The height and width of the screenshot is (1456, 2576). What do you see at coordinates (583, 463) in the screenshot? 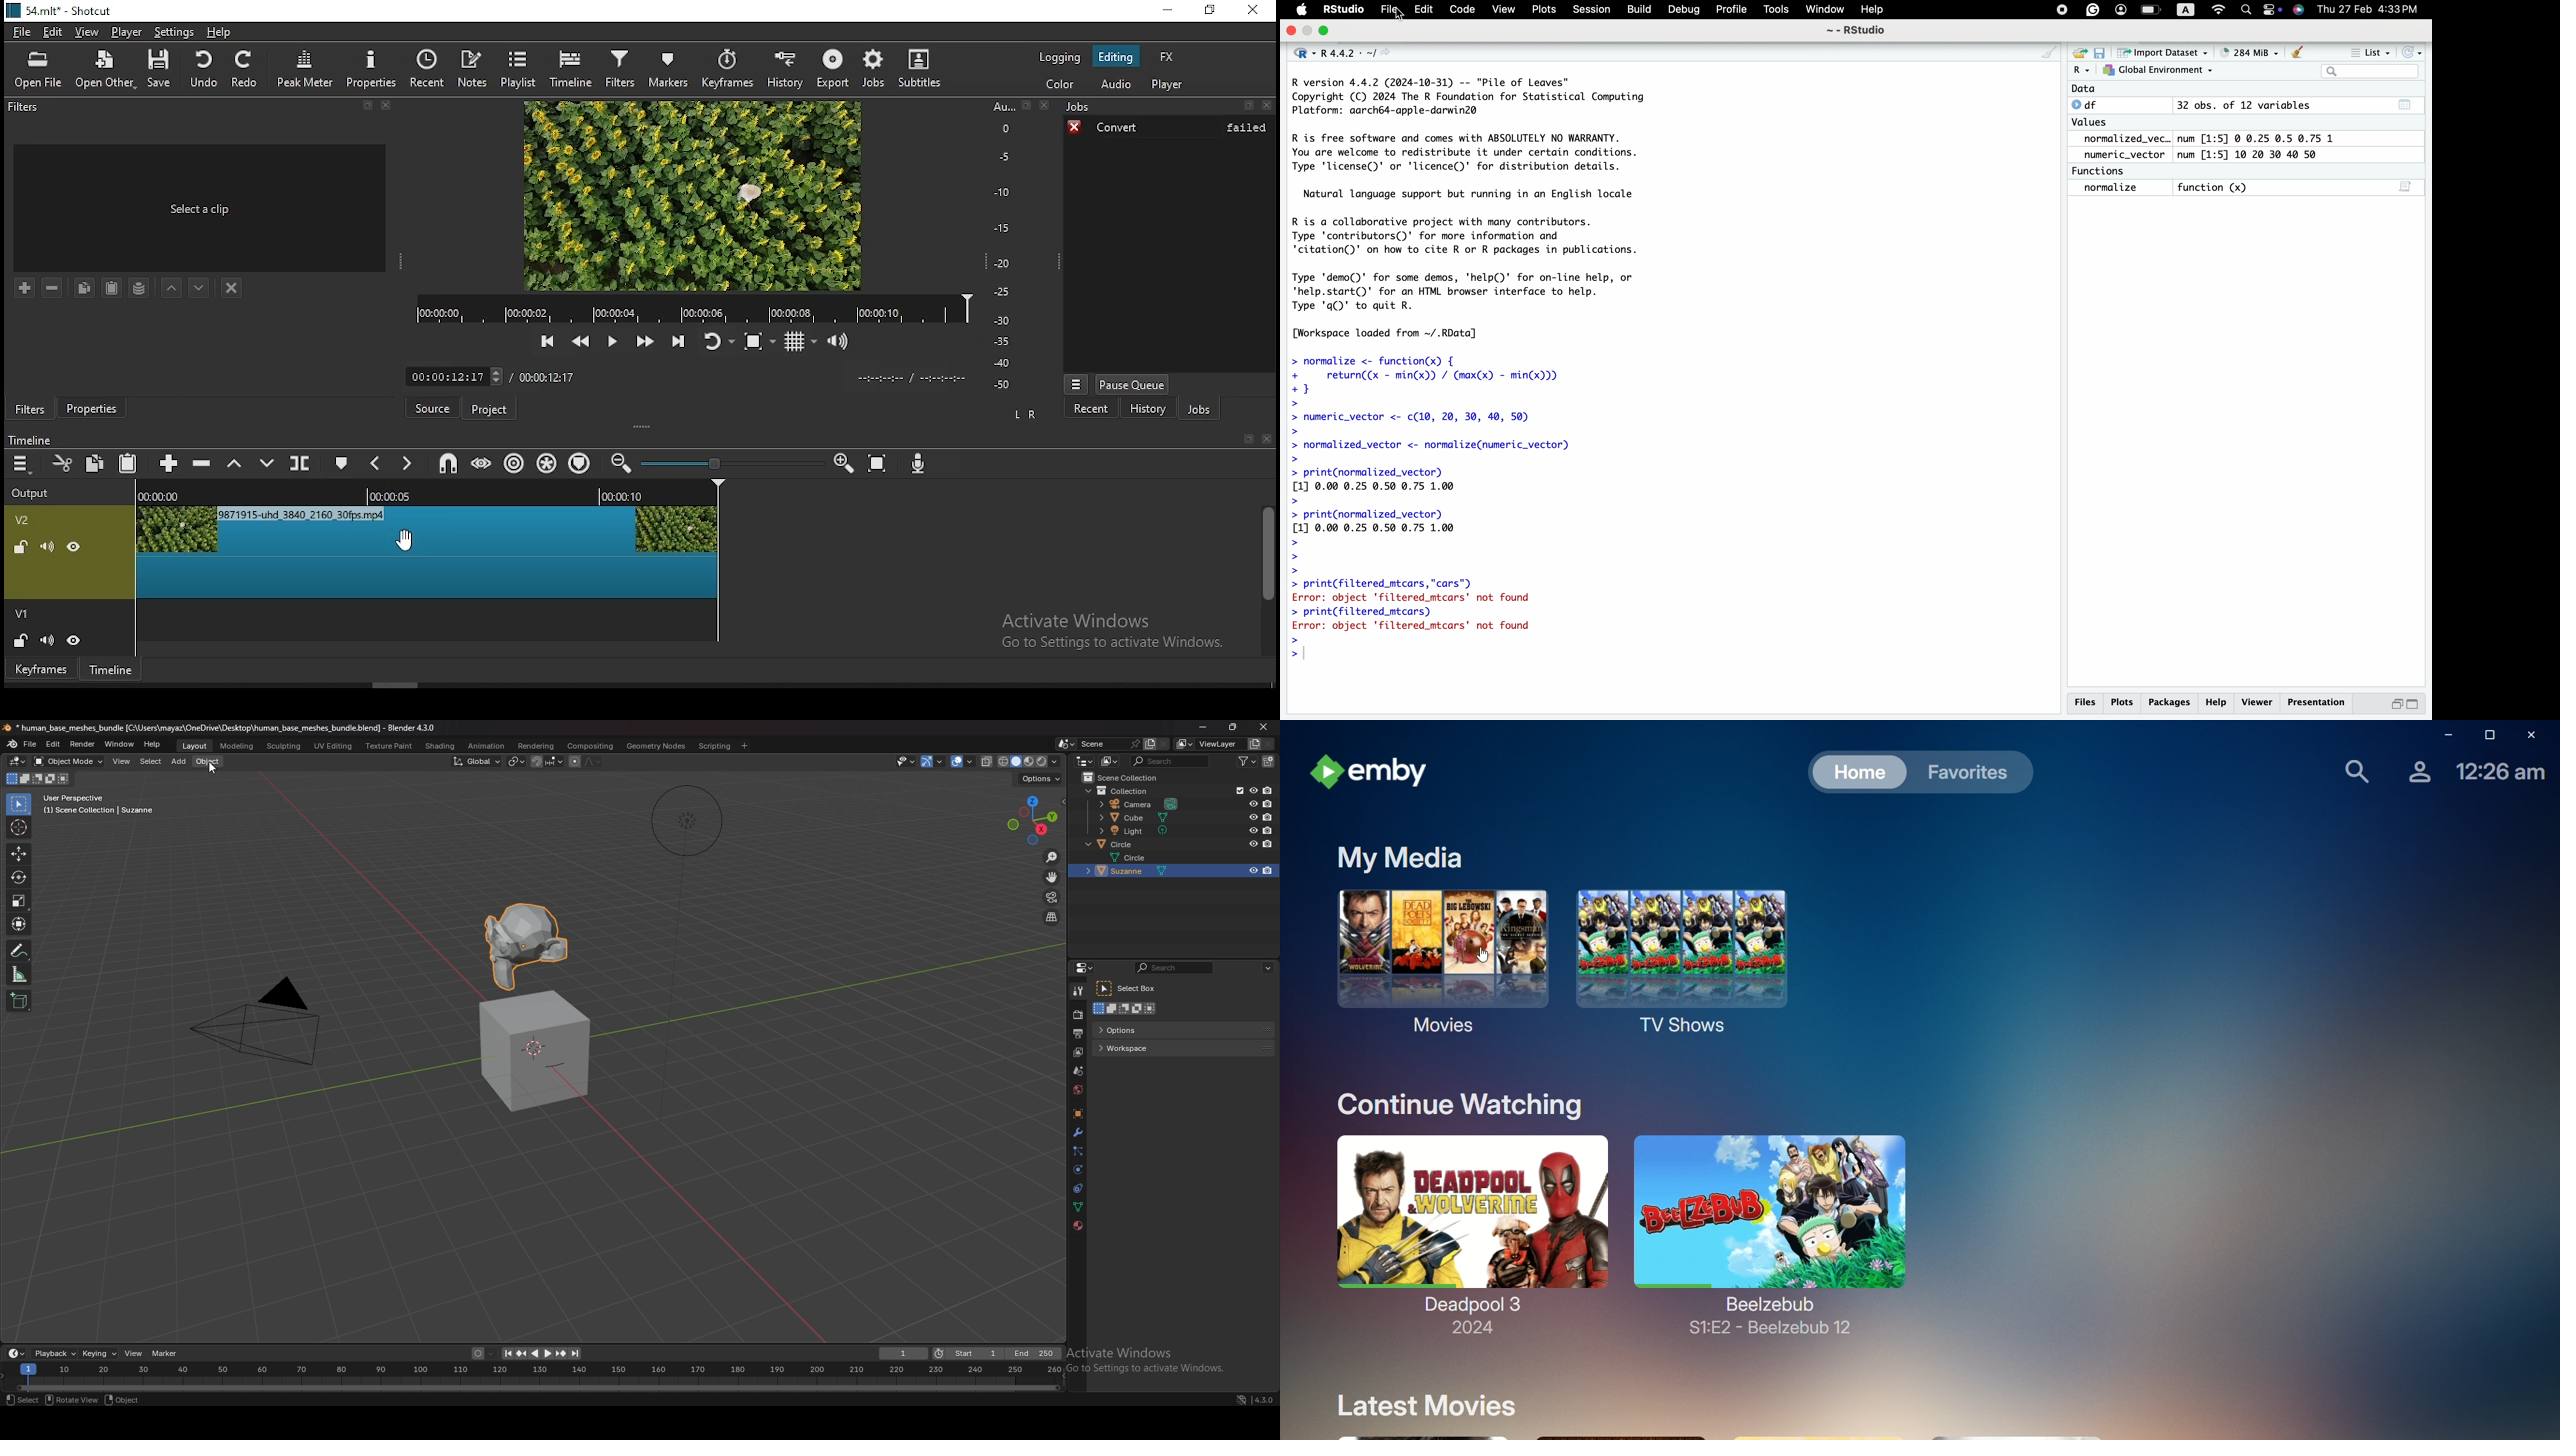
I see `ripple markers` at bounding box center [583, 463].